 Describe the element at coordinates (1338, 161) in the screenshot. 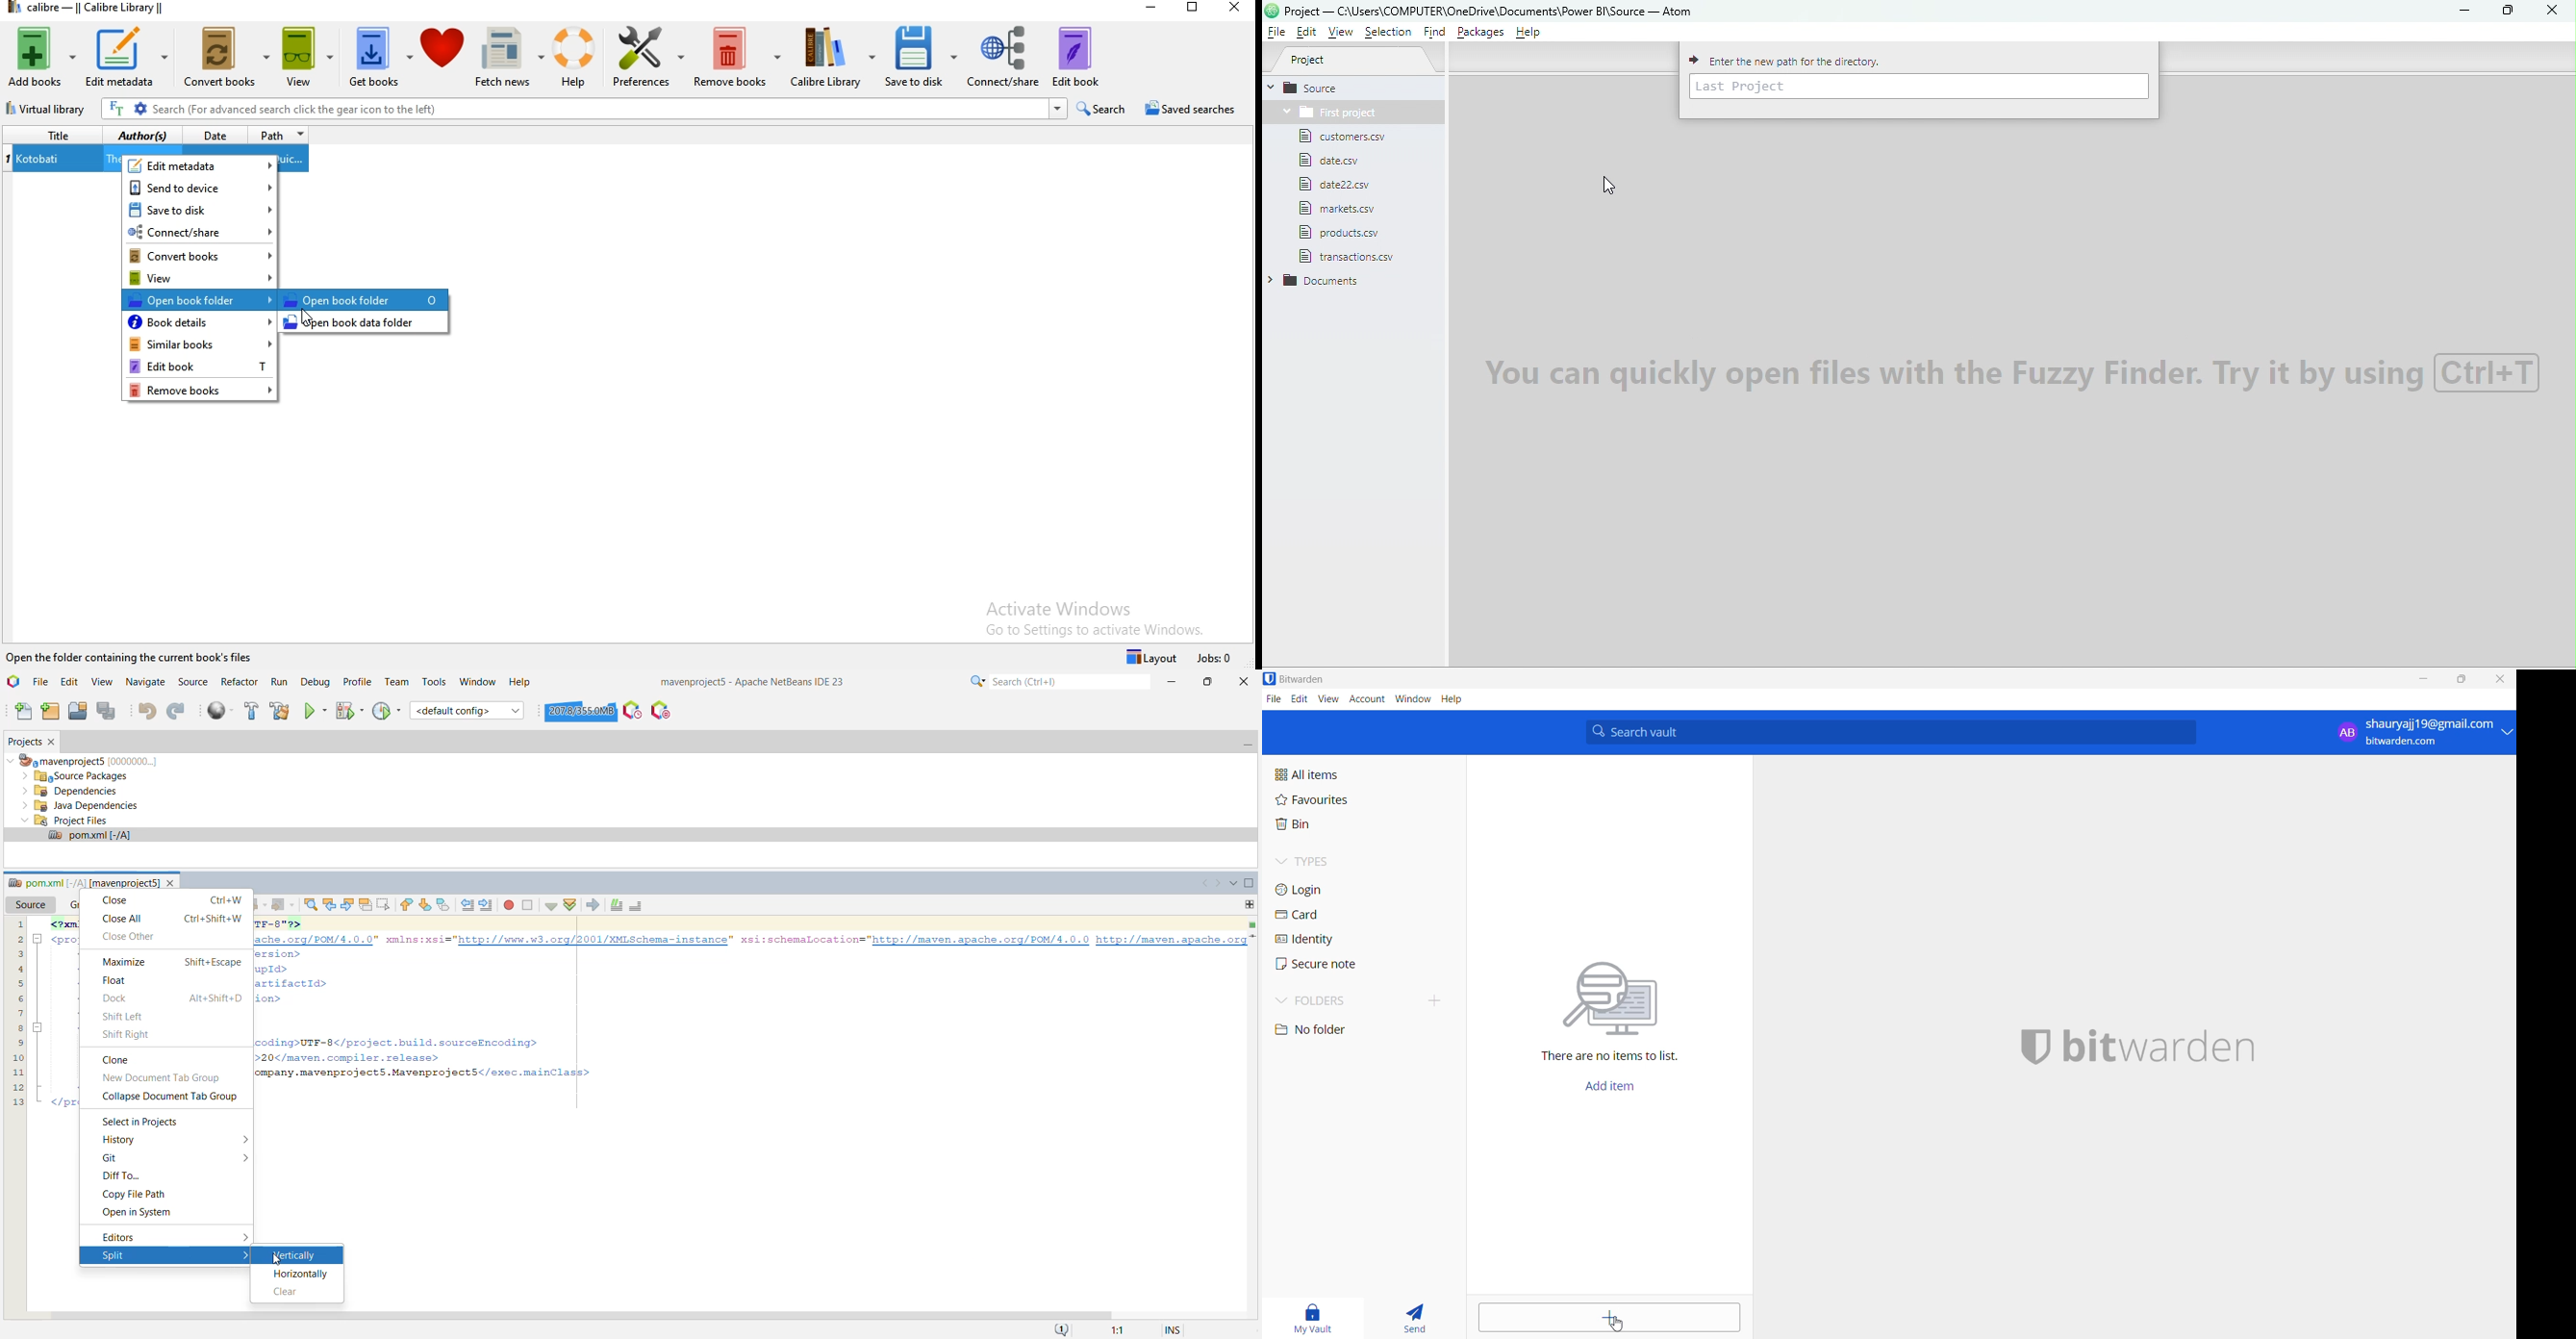

I see `File` at that location.